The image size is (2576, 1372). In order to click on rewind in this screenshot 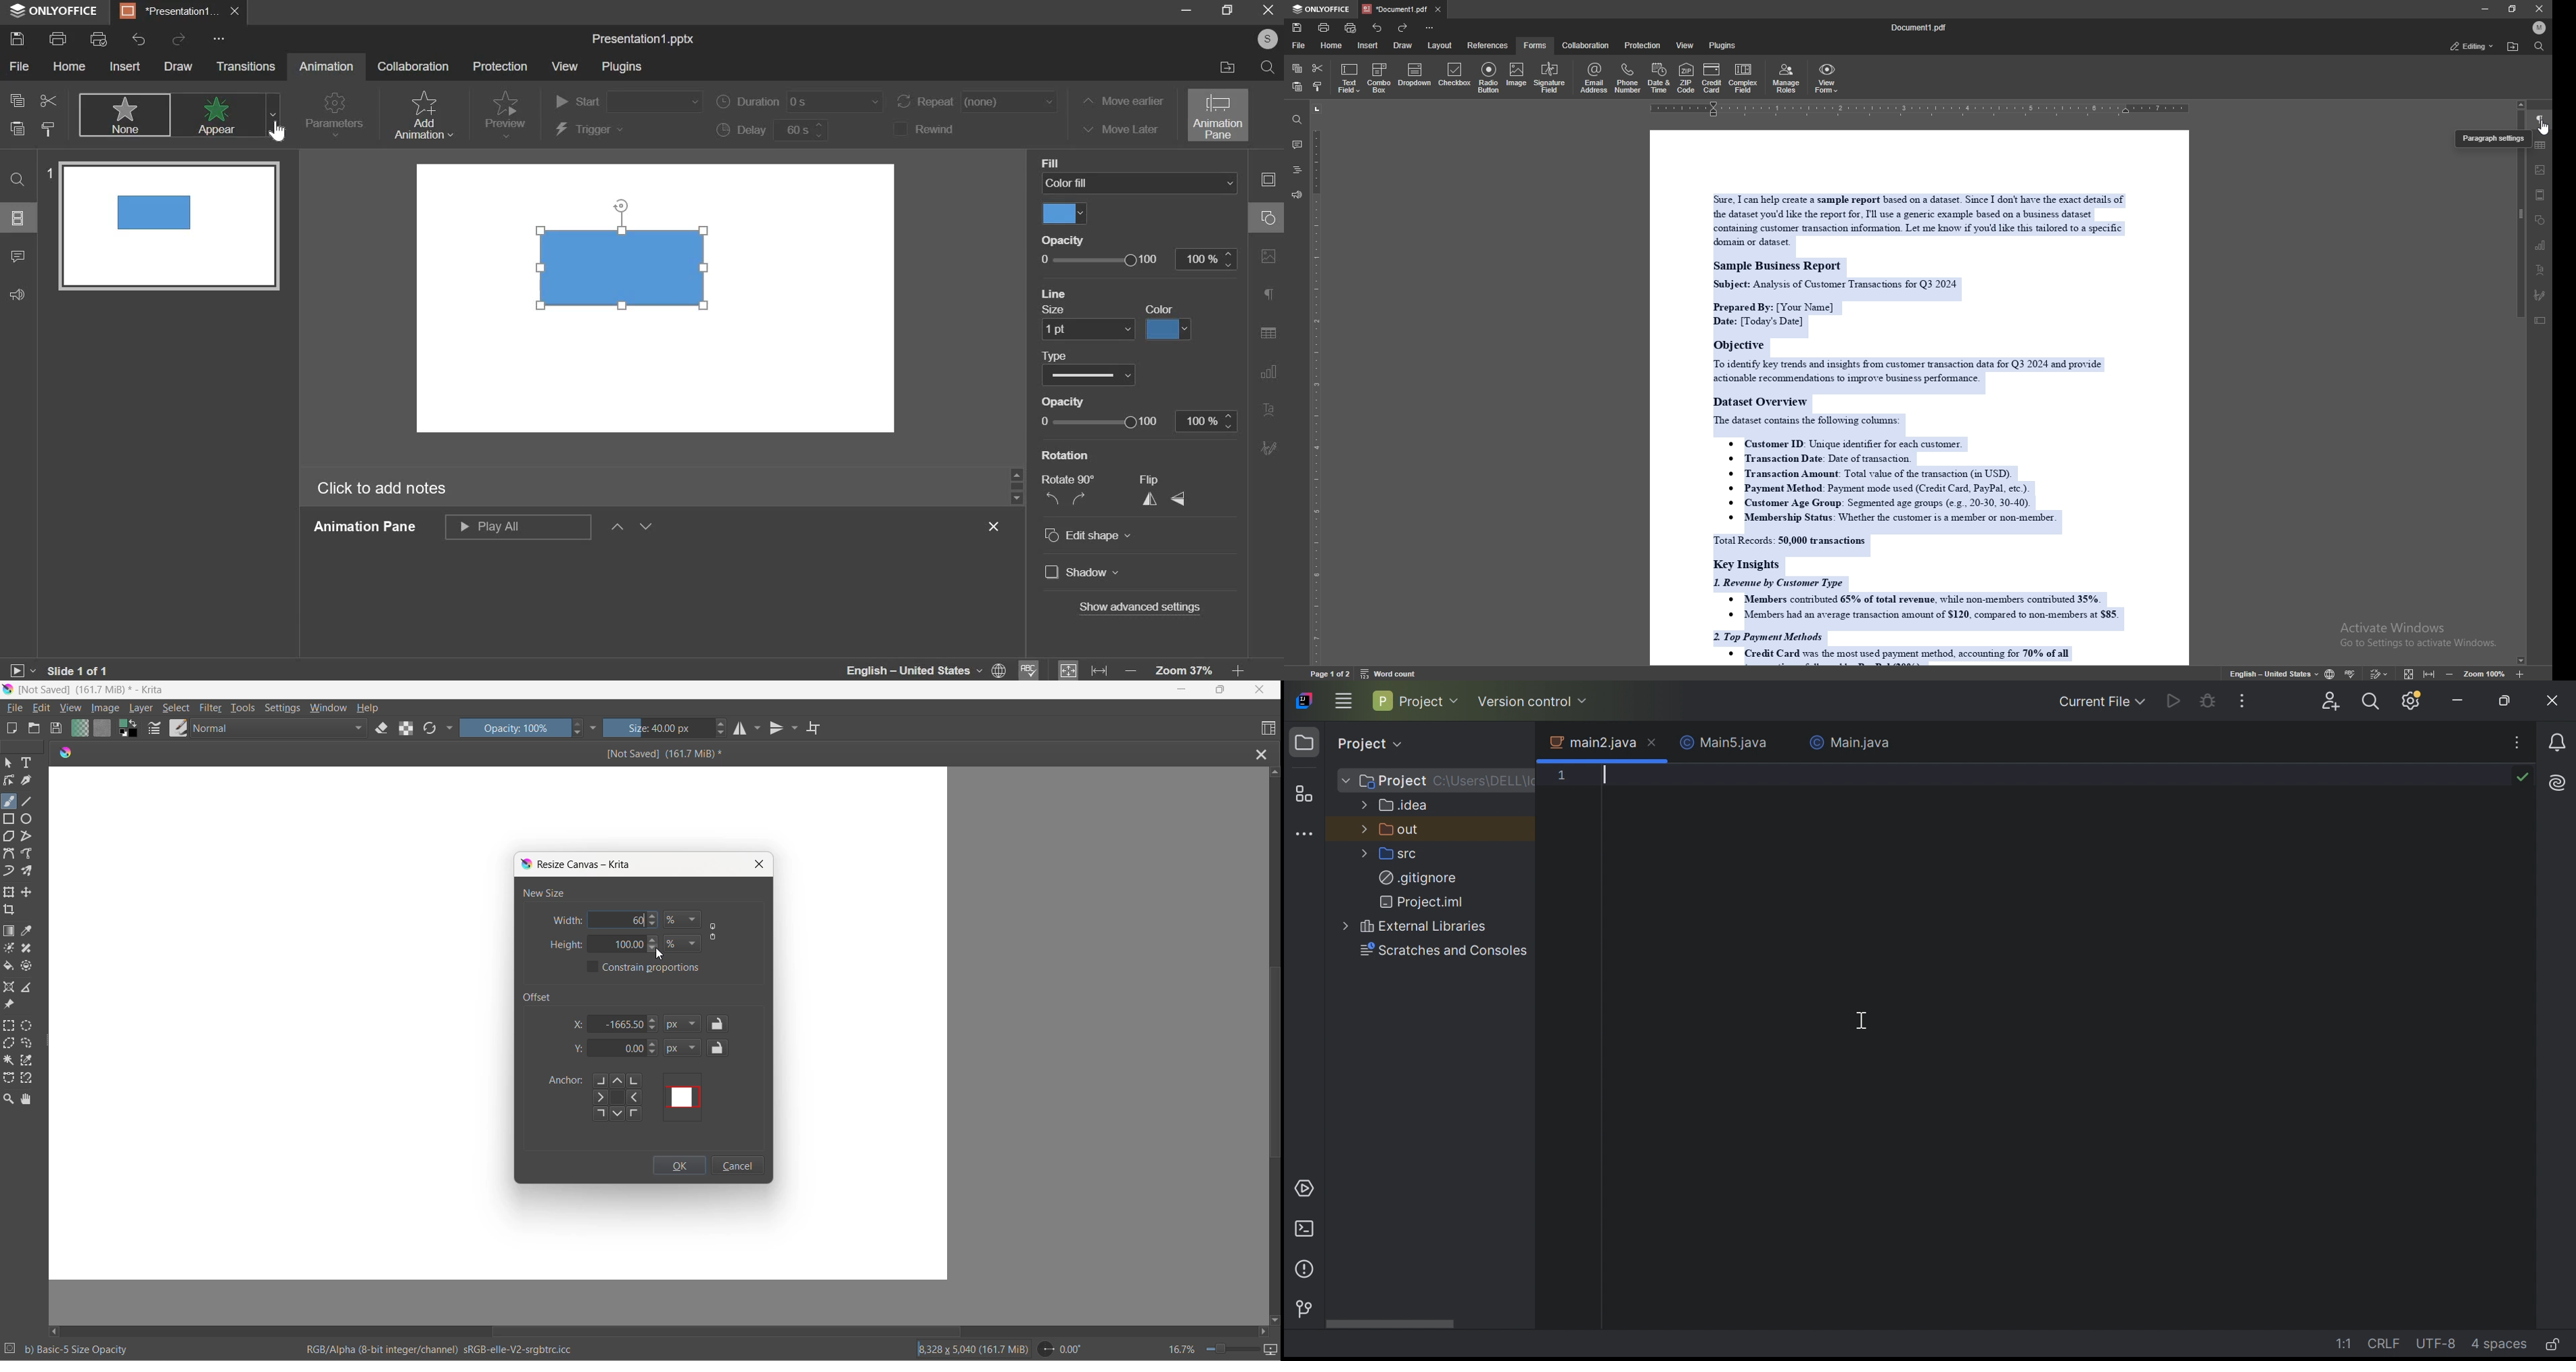, I will do `click(943, 129)`.